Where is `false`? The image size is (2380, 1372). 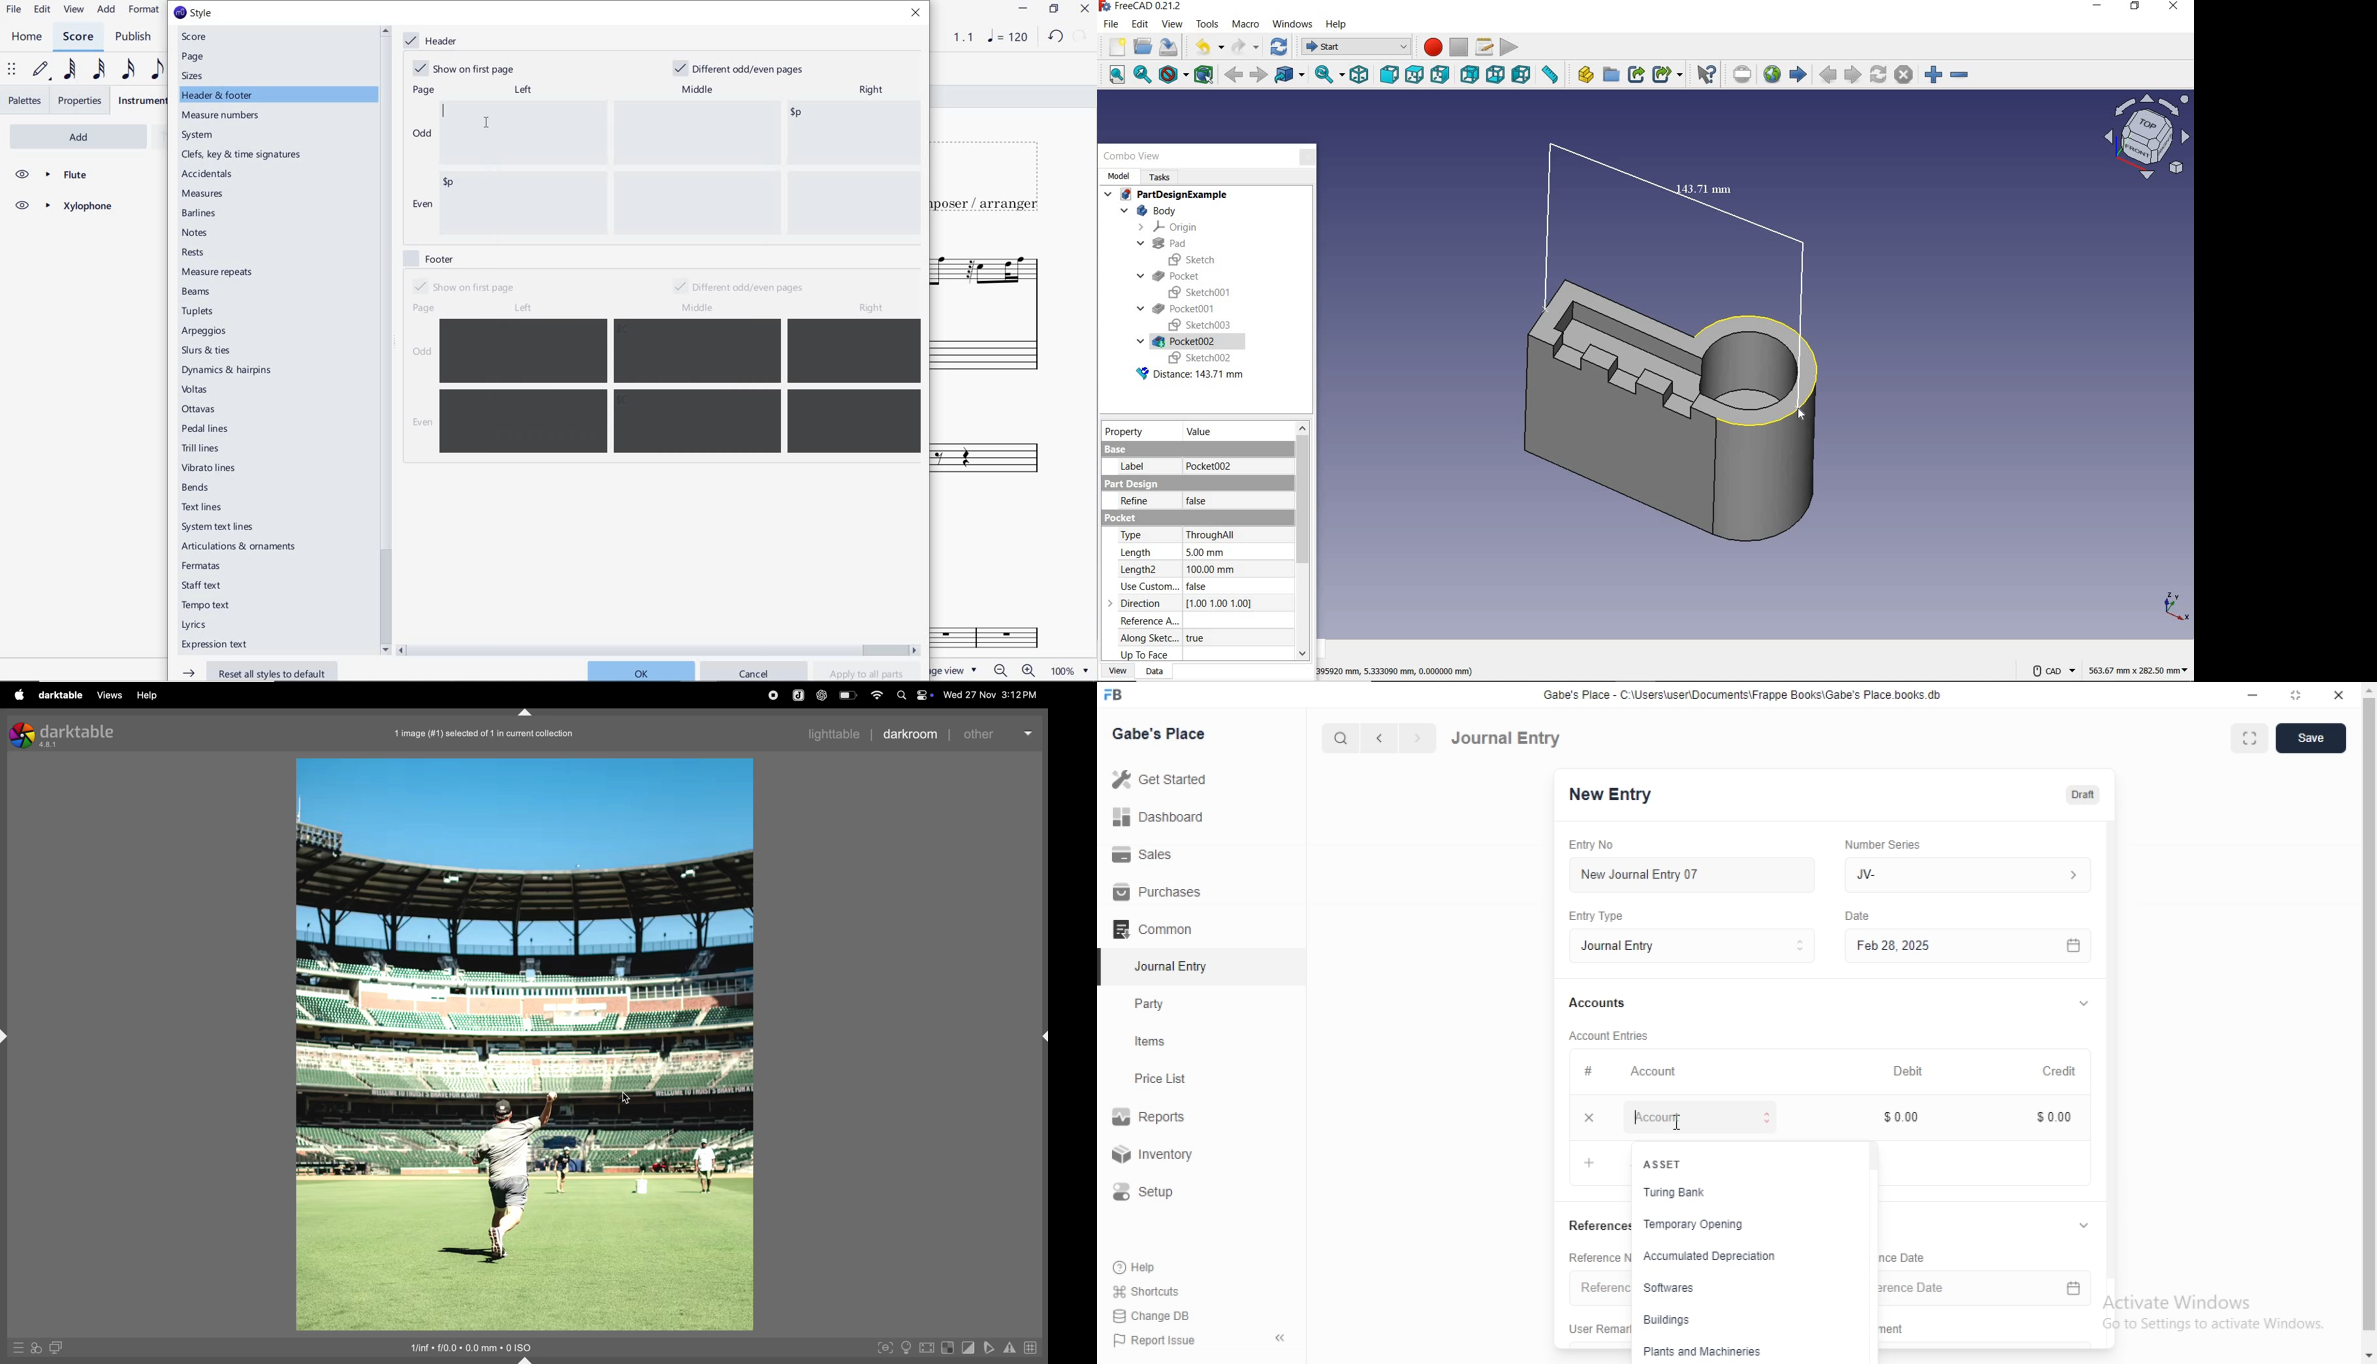
false is located at coordinates (1210, 502).